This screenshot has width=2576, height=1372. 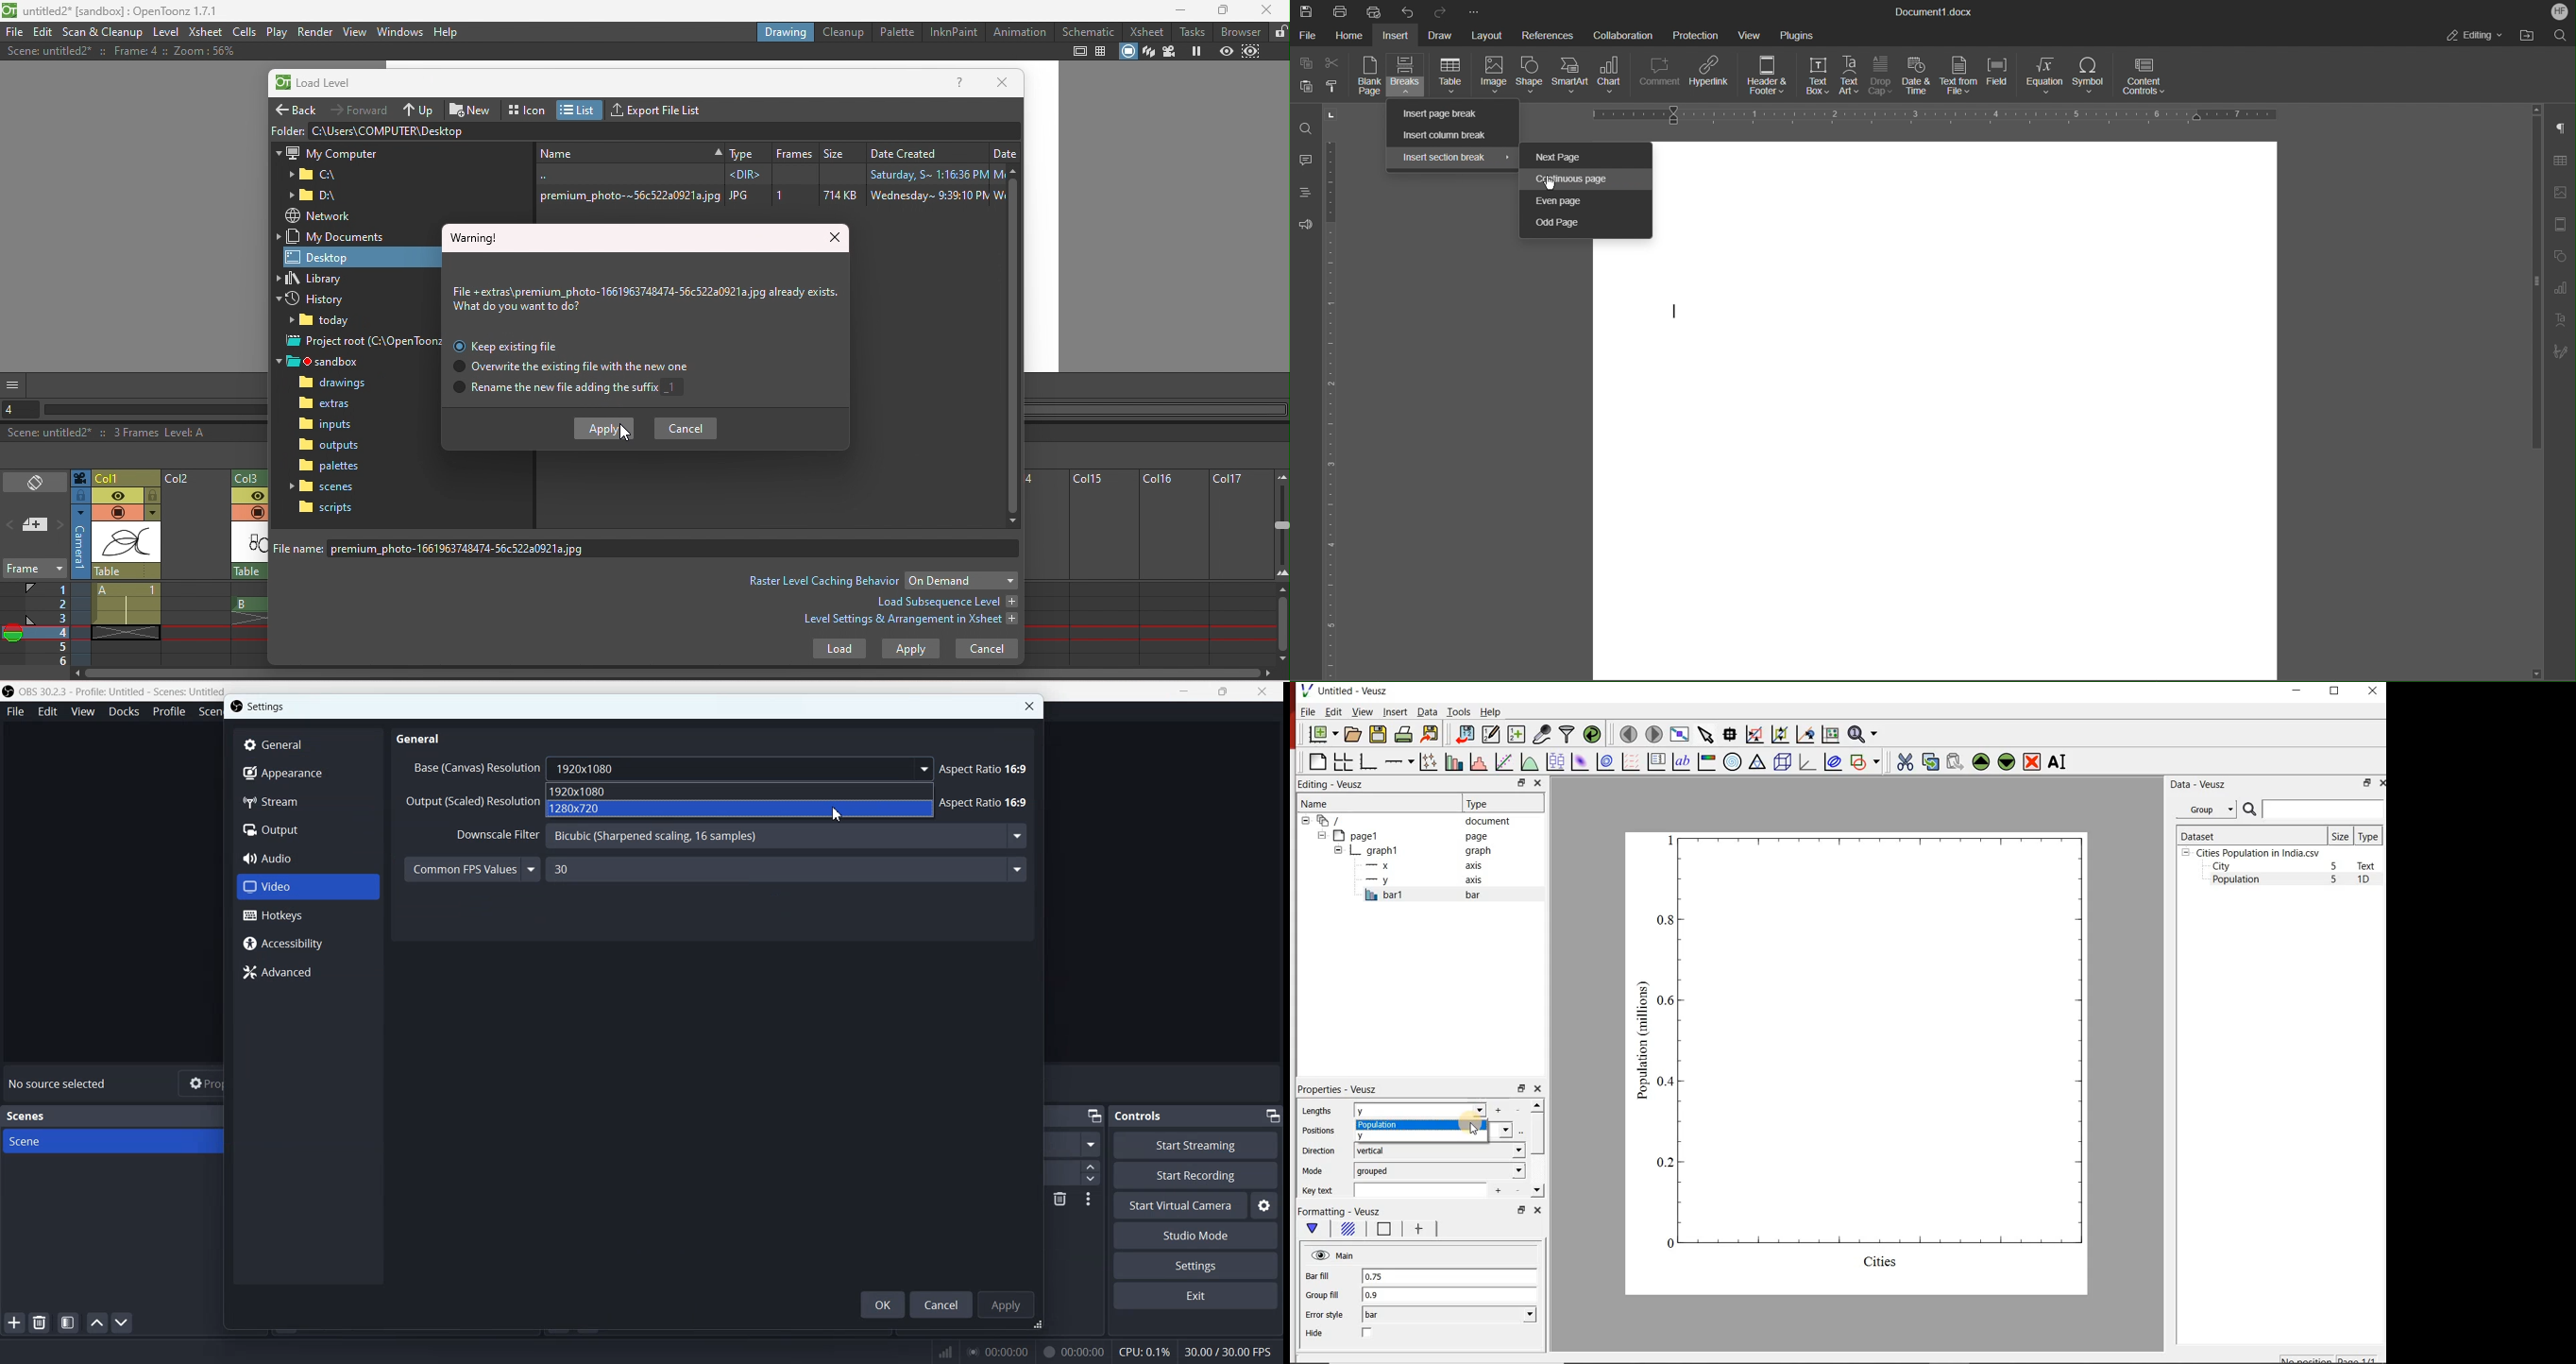 I want to click on Move scene Down, so click(x=122, y=1323).